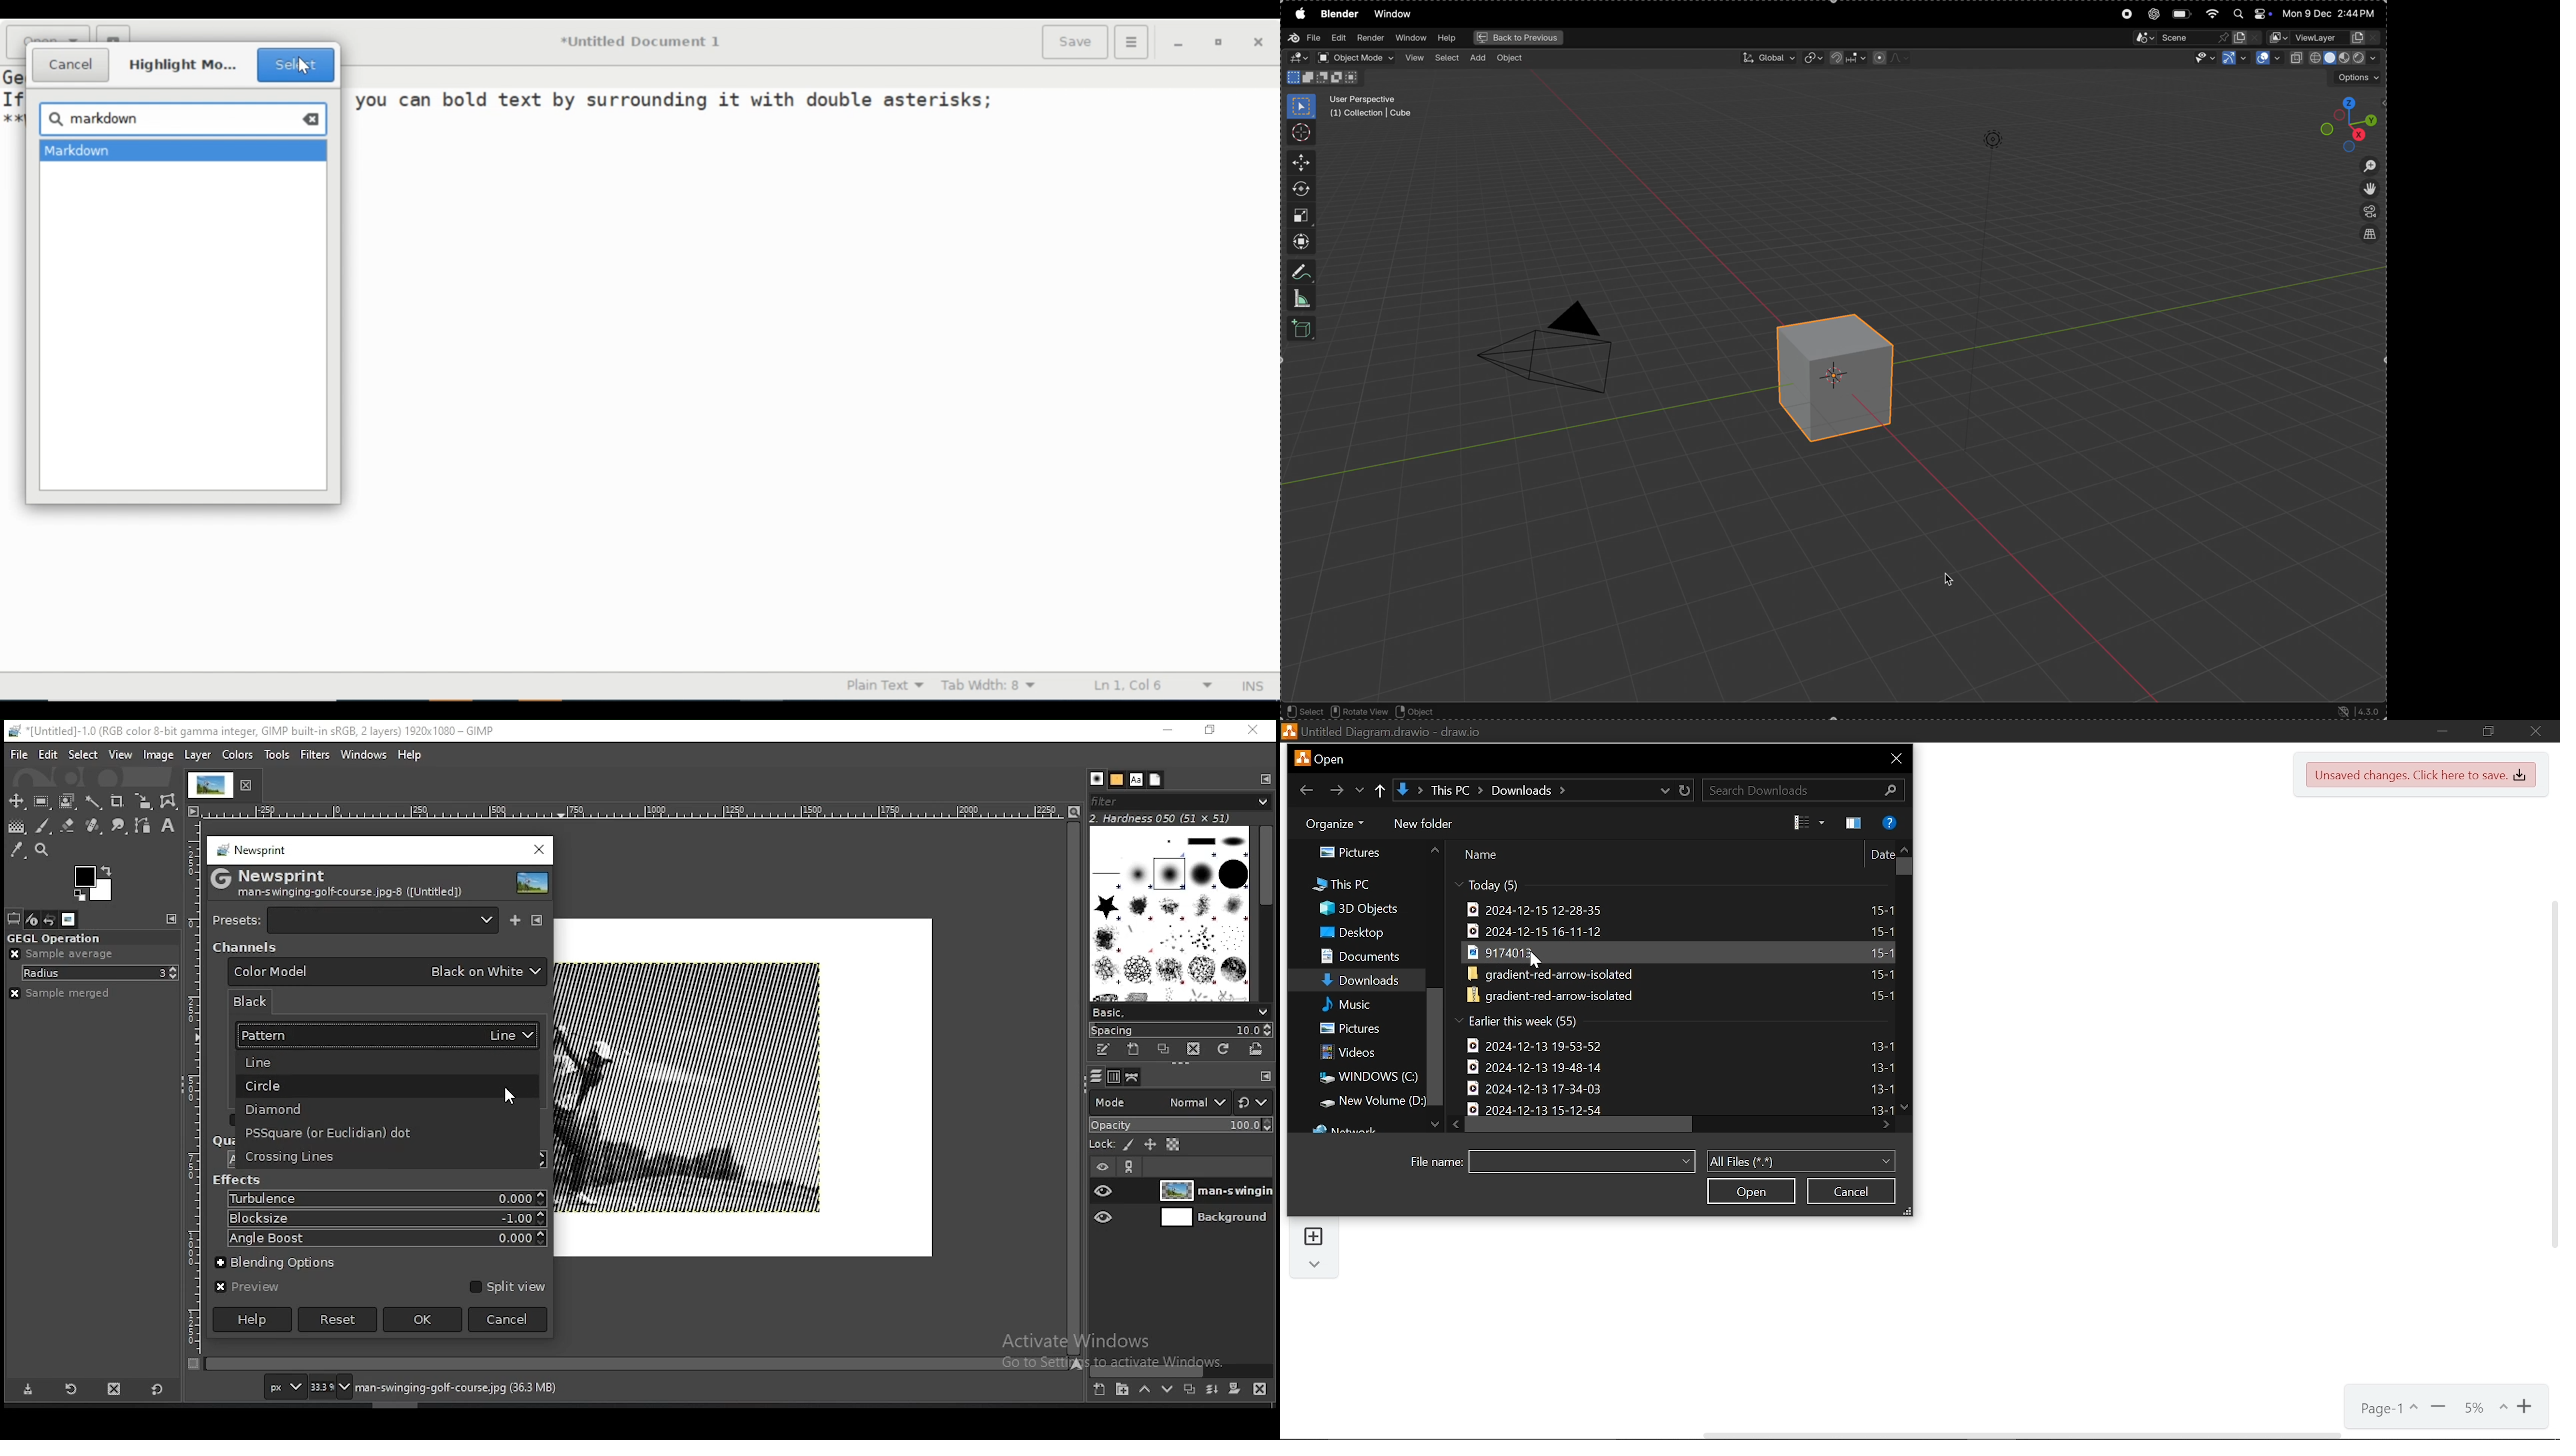 This screenshot has height=1456, width=2576. Describe the element at coordinates (1687, 1067) in the screenshot. I see `file titled "2024-12-13 19-43-14"` at that location.